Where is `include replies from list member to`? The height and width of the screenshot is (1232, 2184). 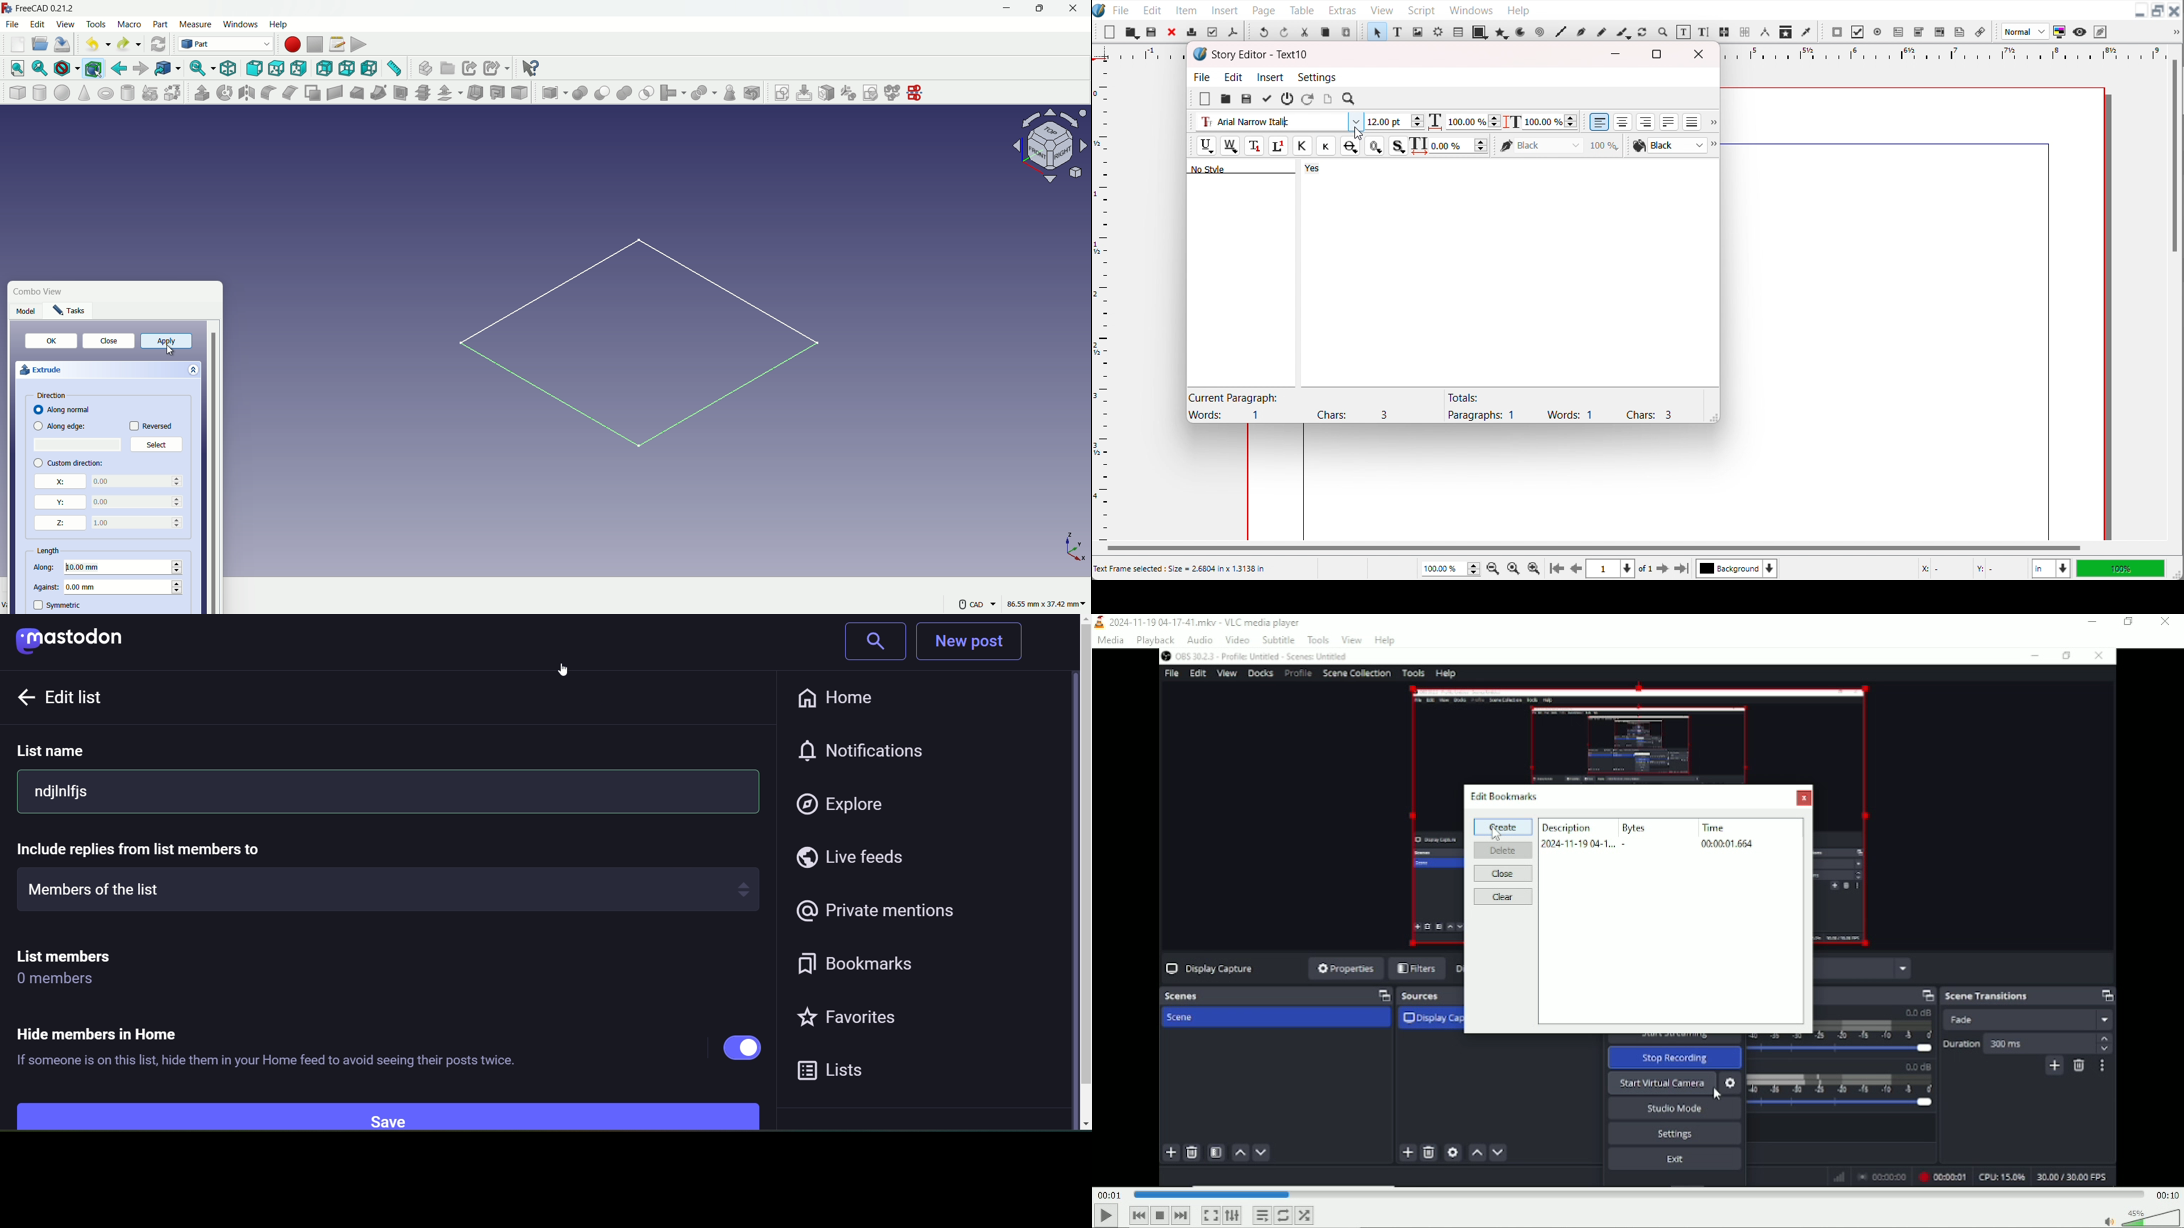
include replies from list member to is located at coordinates (143, 848).